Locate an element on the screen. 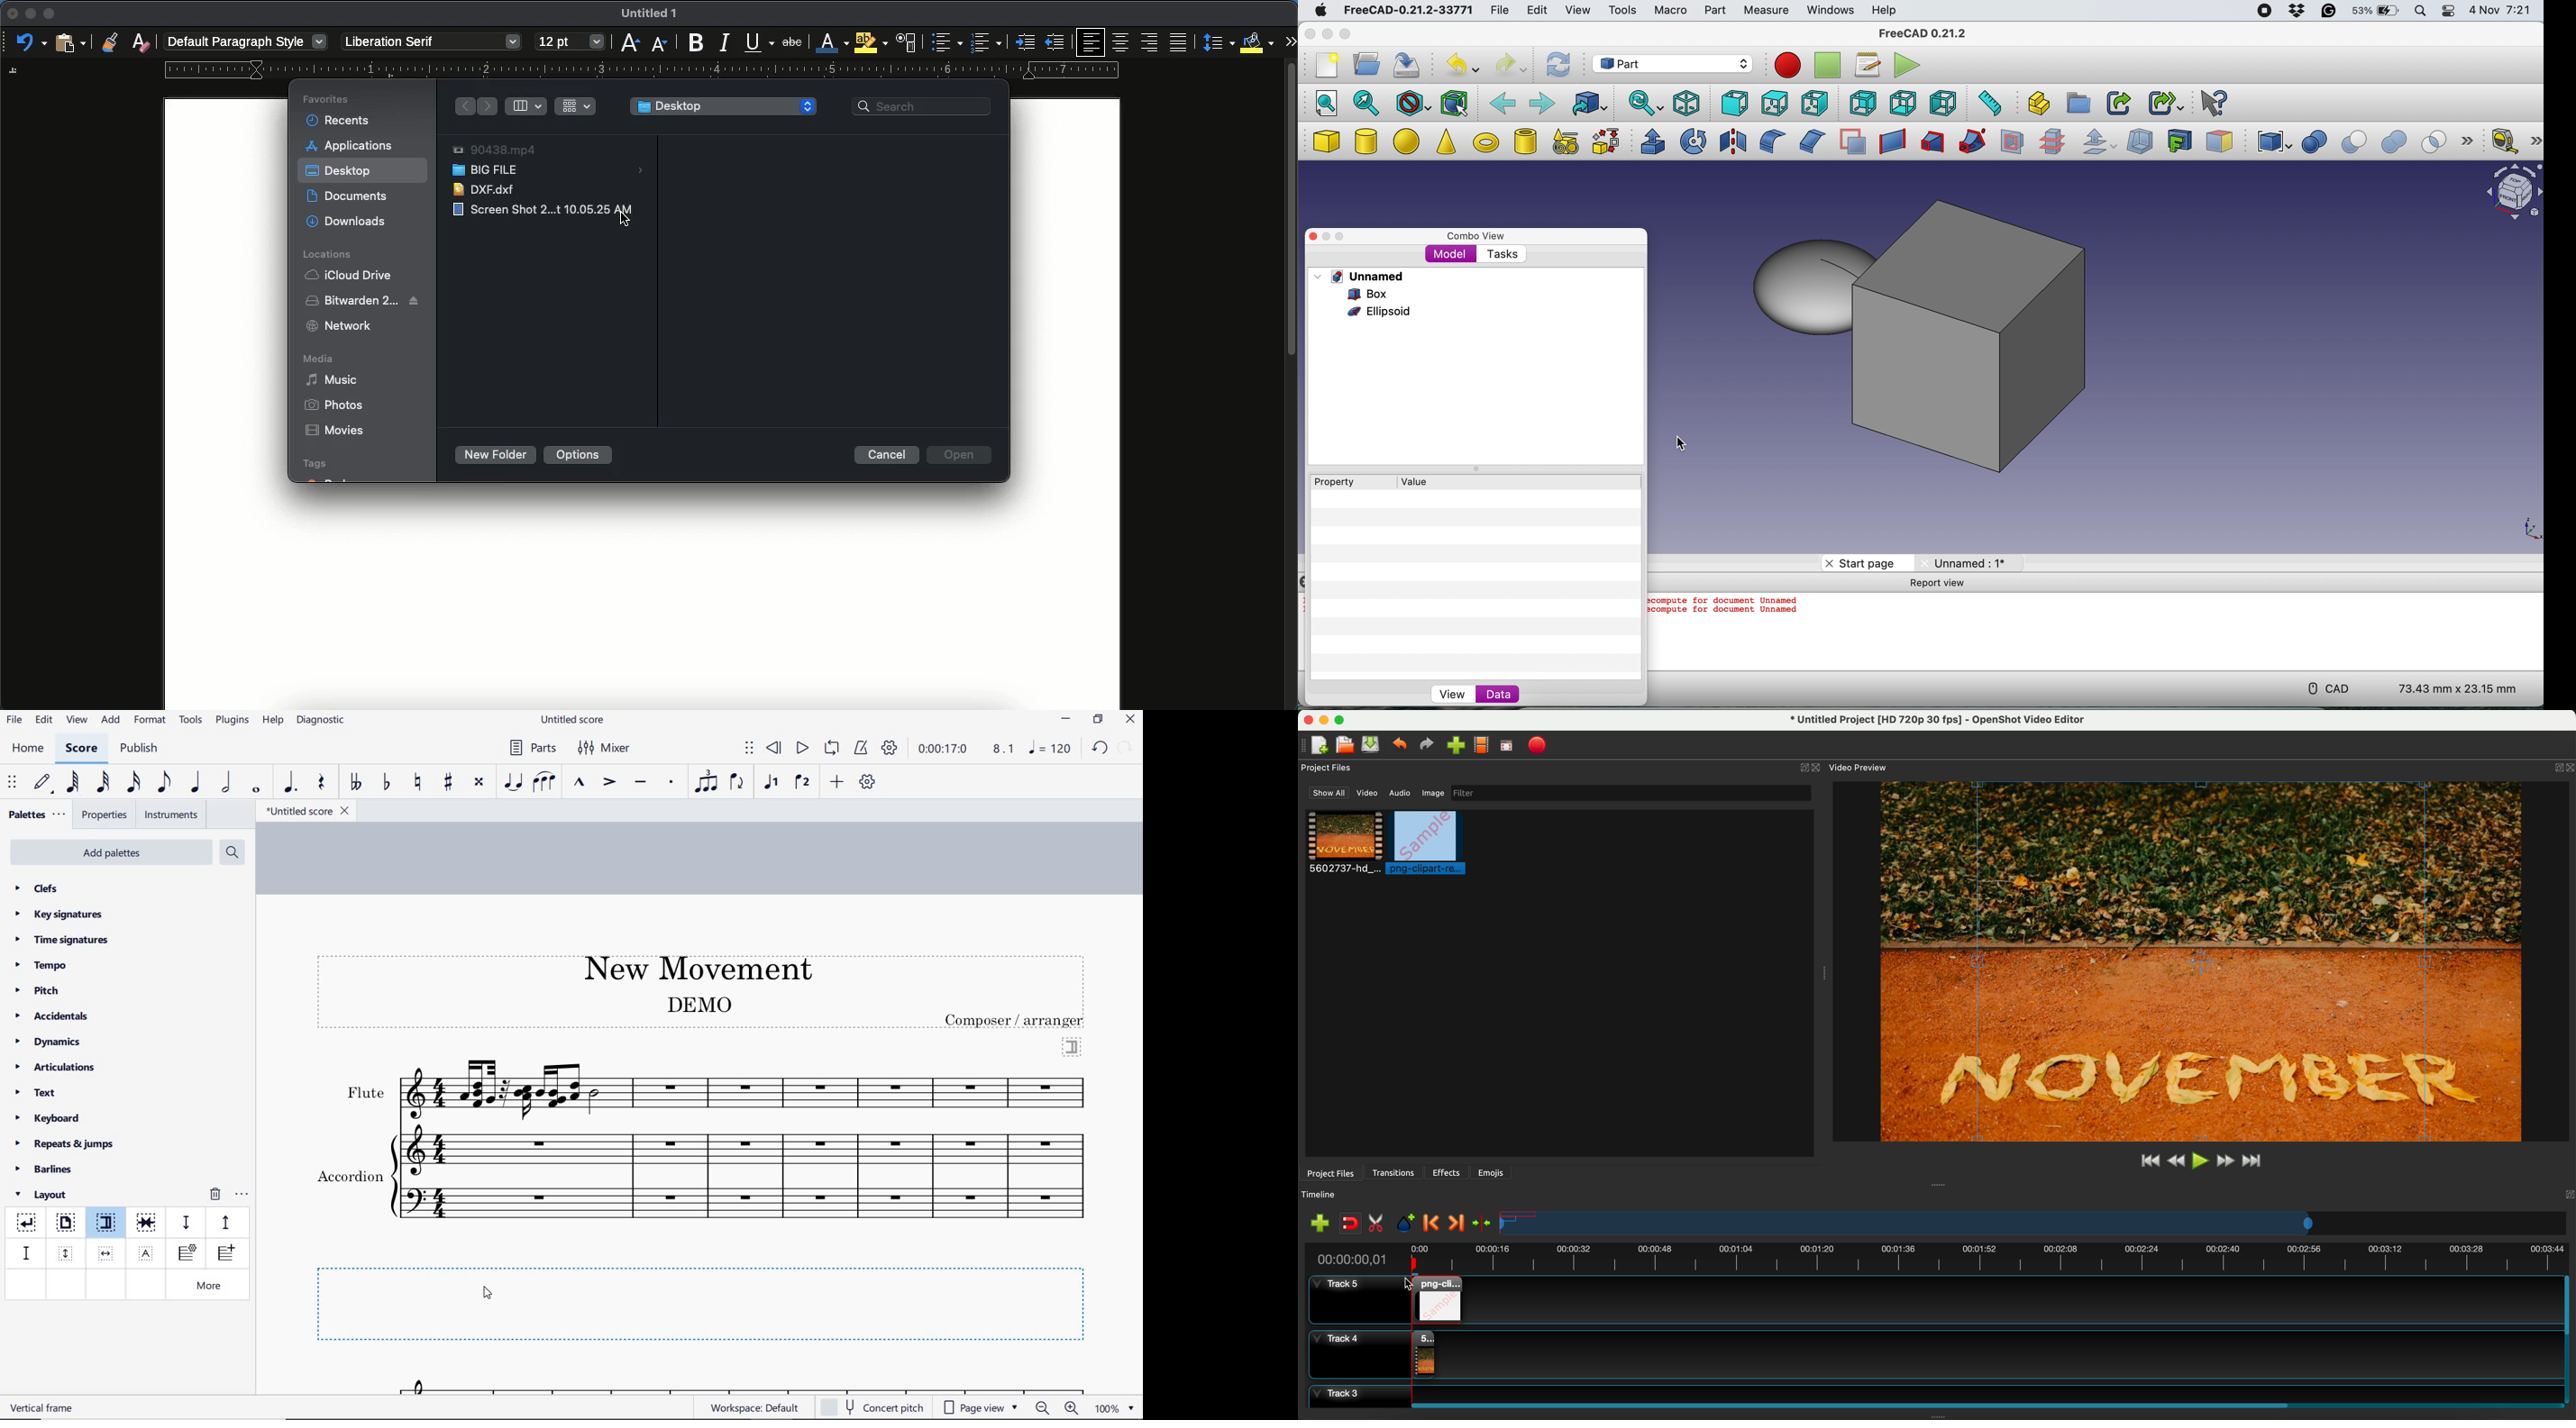 This screenshot has width=2576, height=1428. right is located at coordinates (1813, 104).